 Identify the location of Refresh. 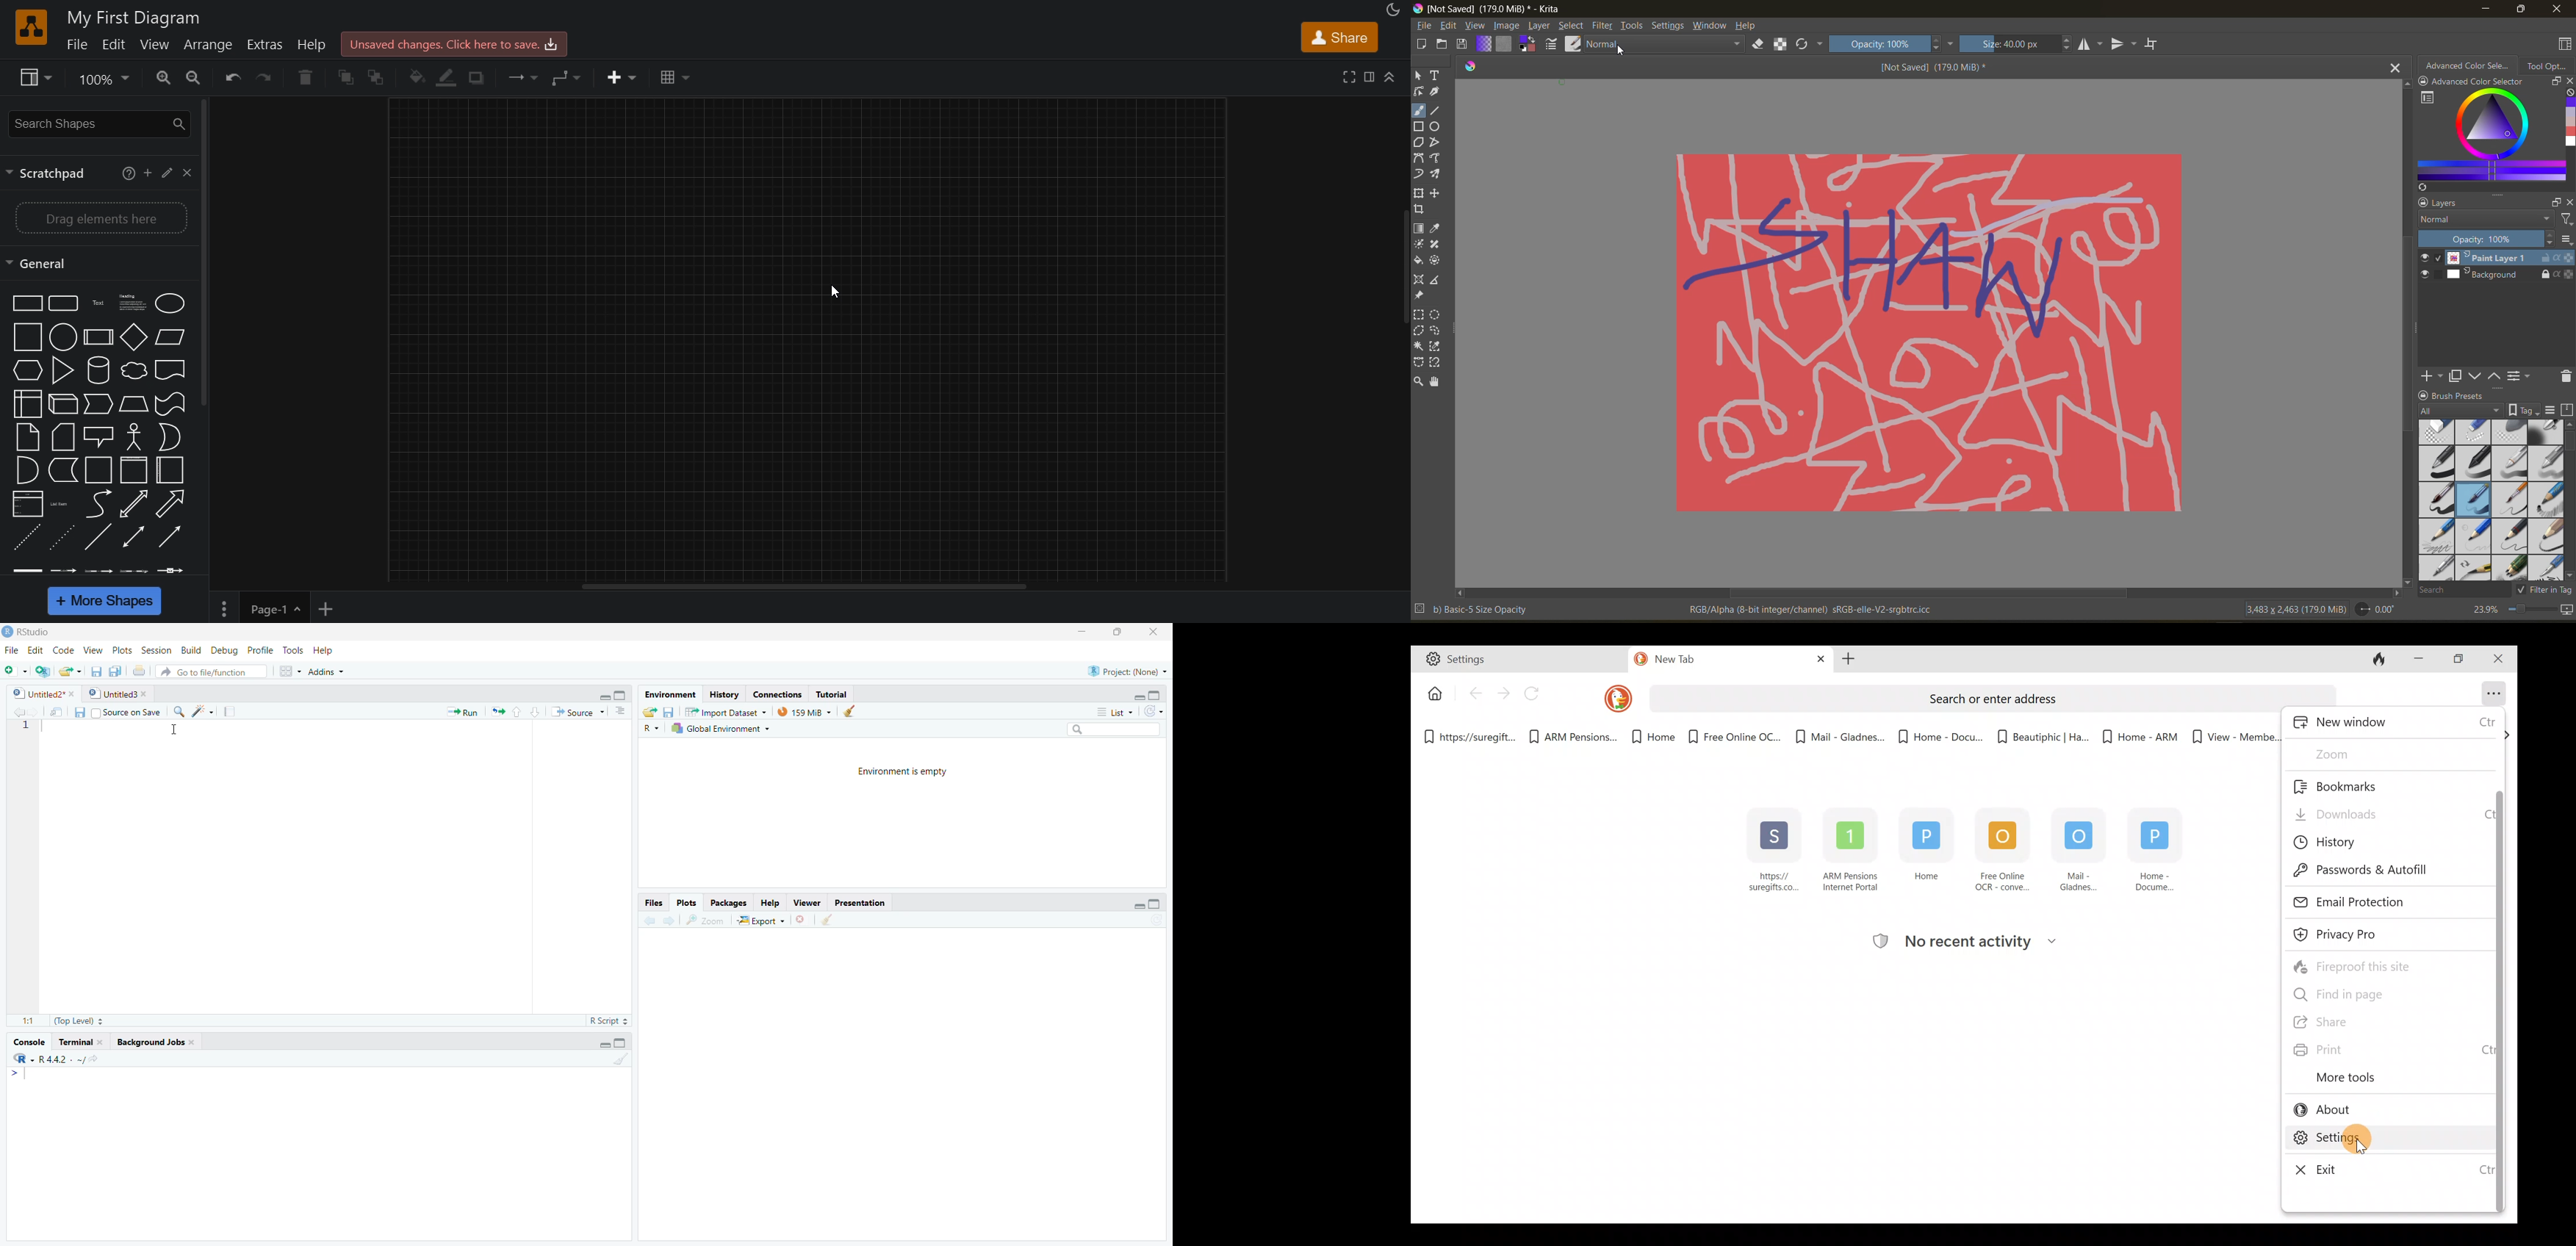
(1156, 920).